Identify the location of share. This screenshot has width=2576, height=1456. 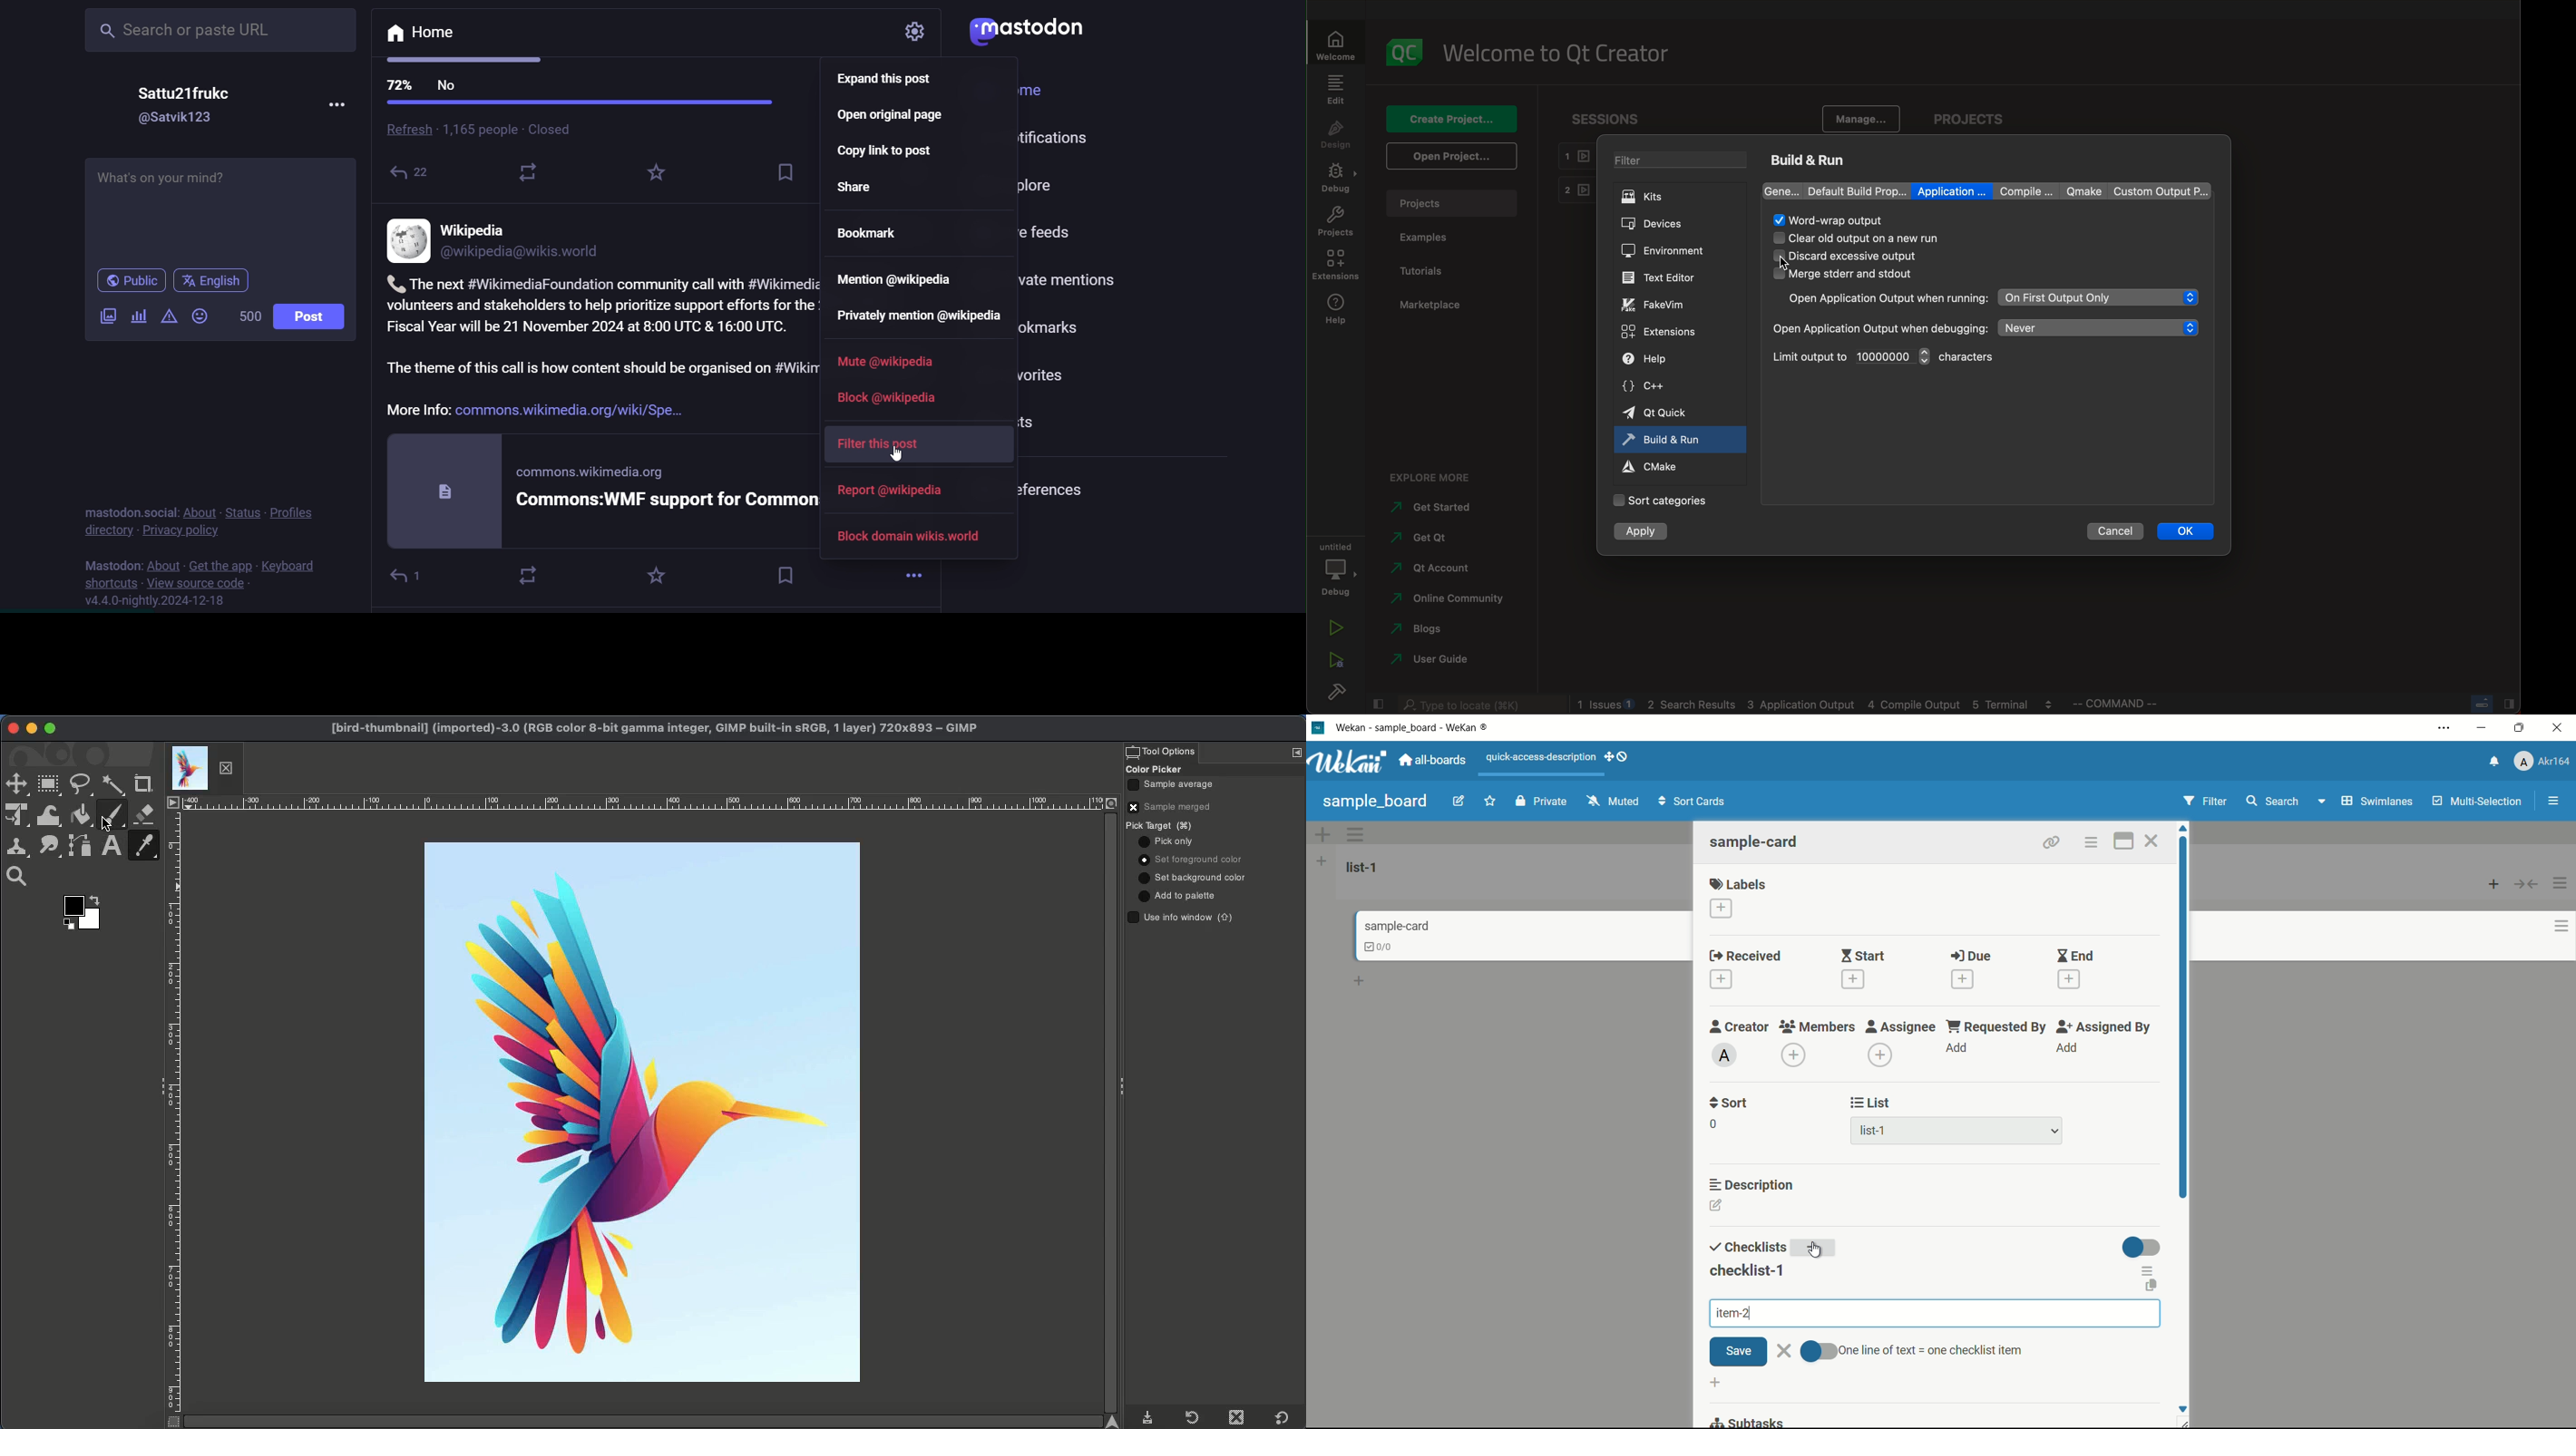
(860, 189).